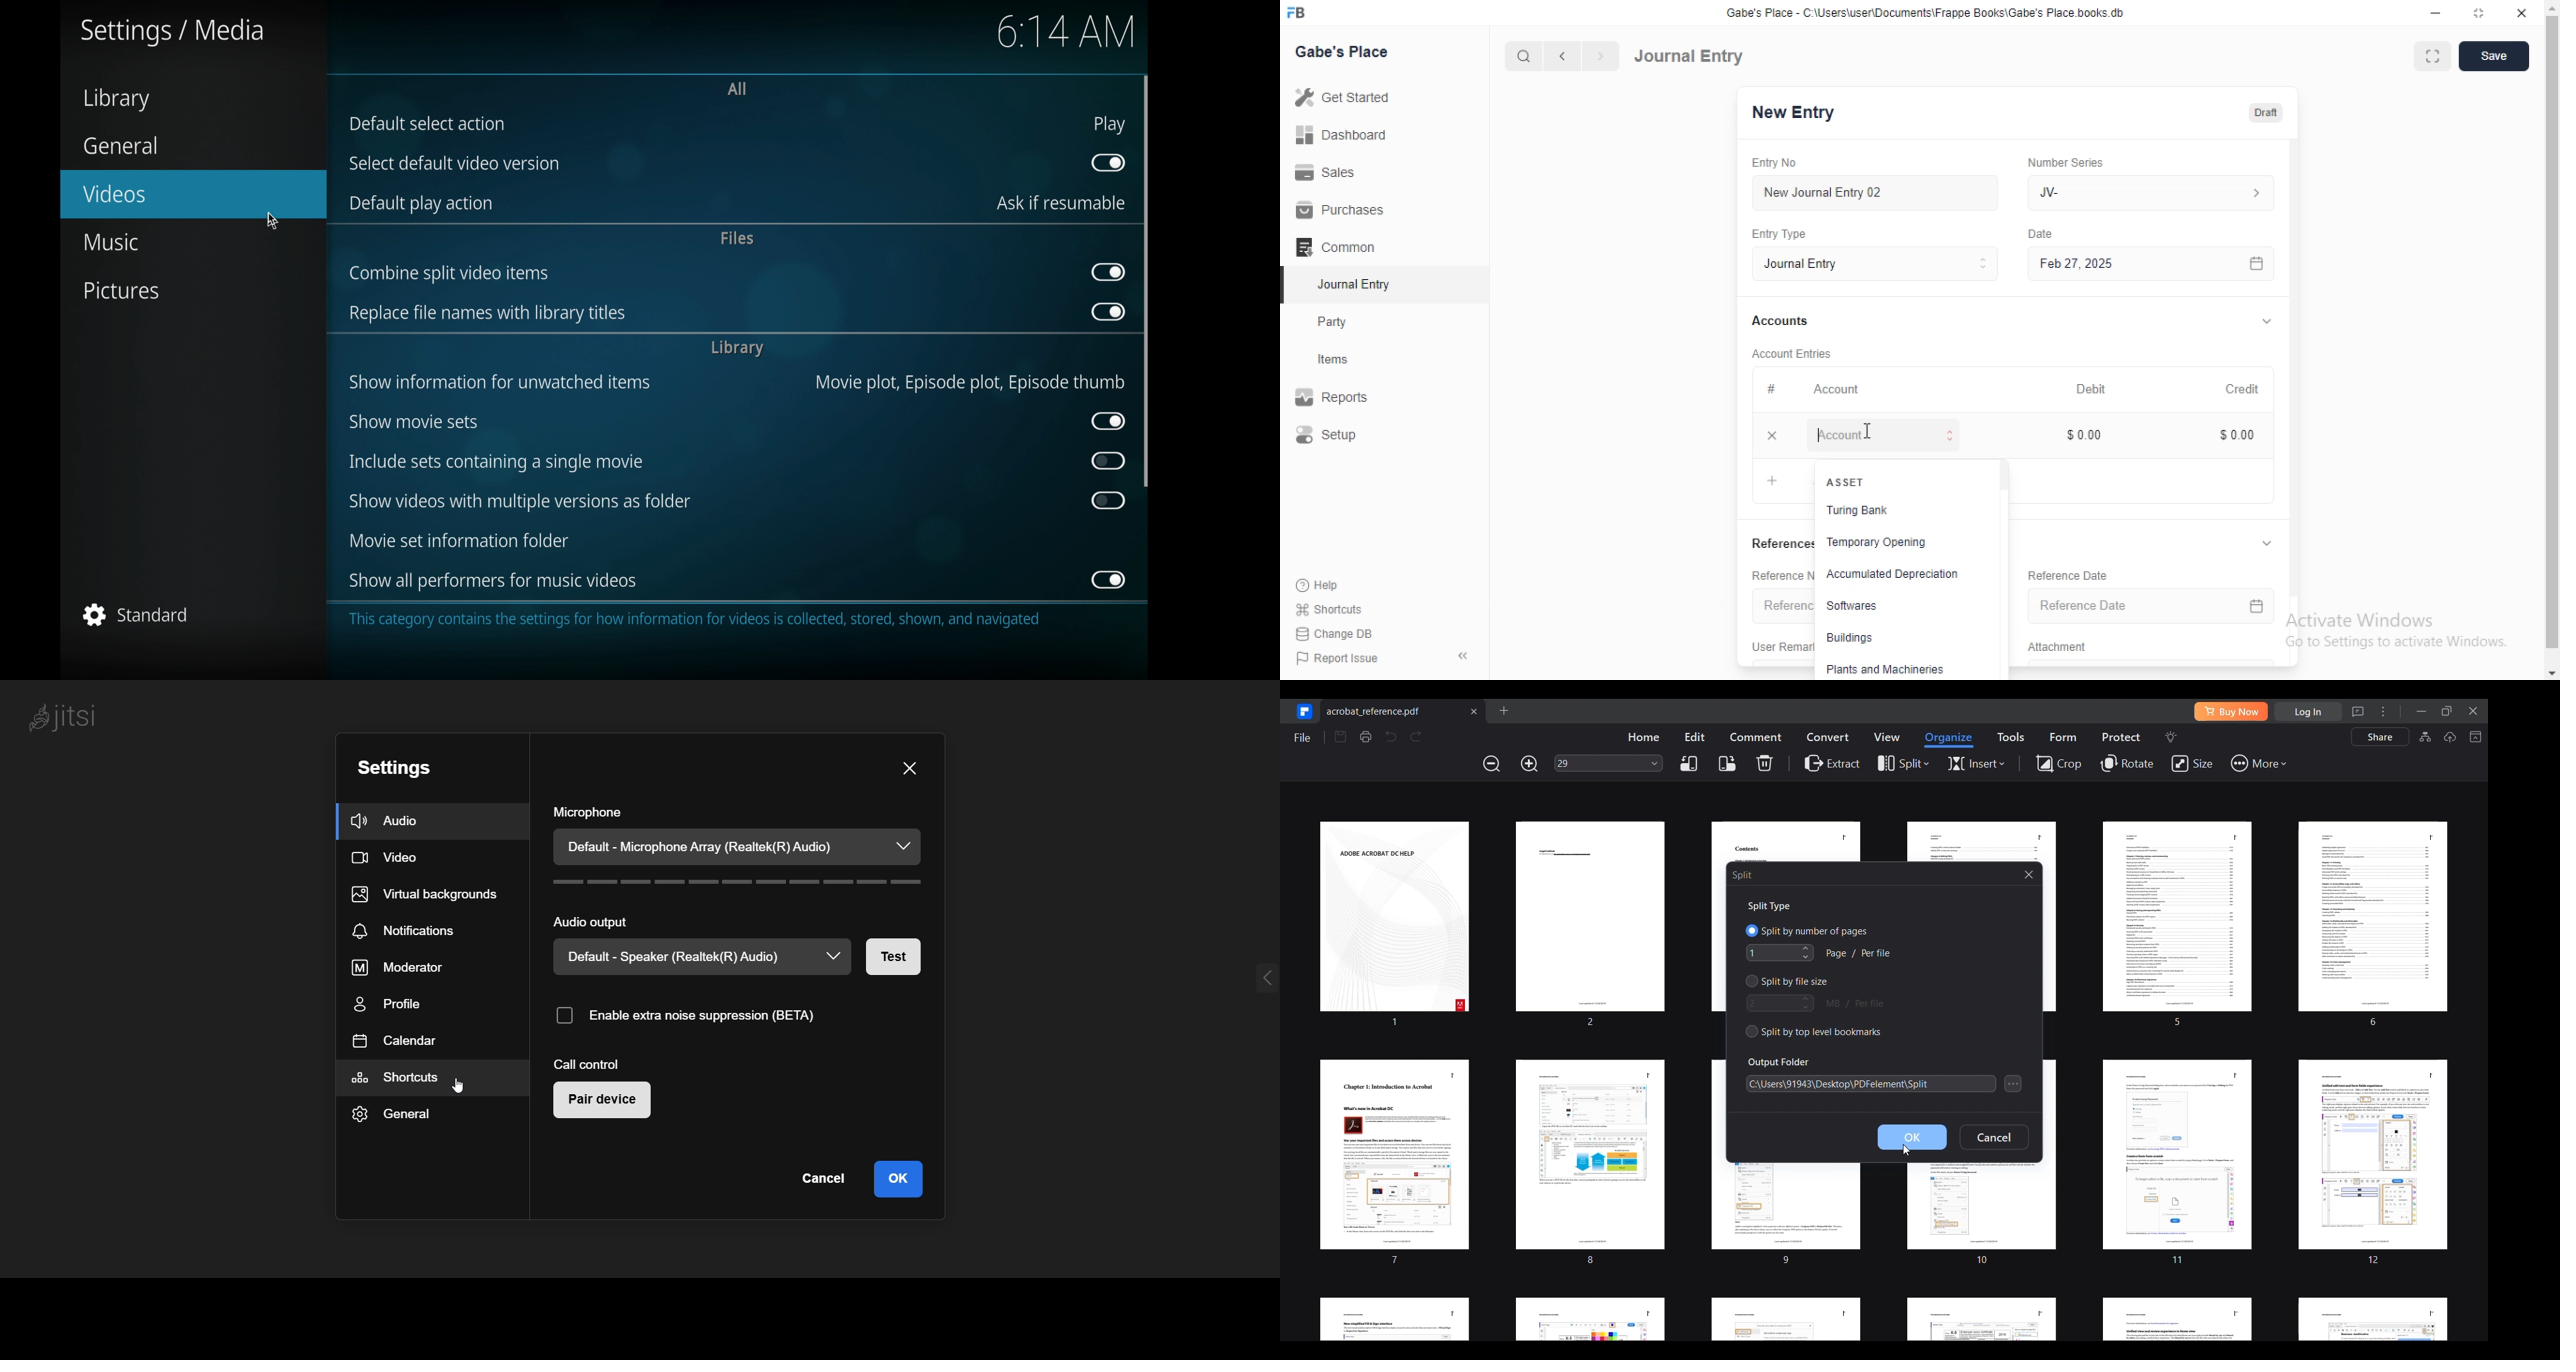  Describe the element at coordinates (899, 955) in the screenshot. I see `test` at that location.